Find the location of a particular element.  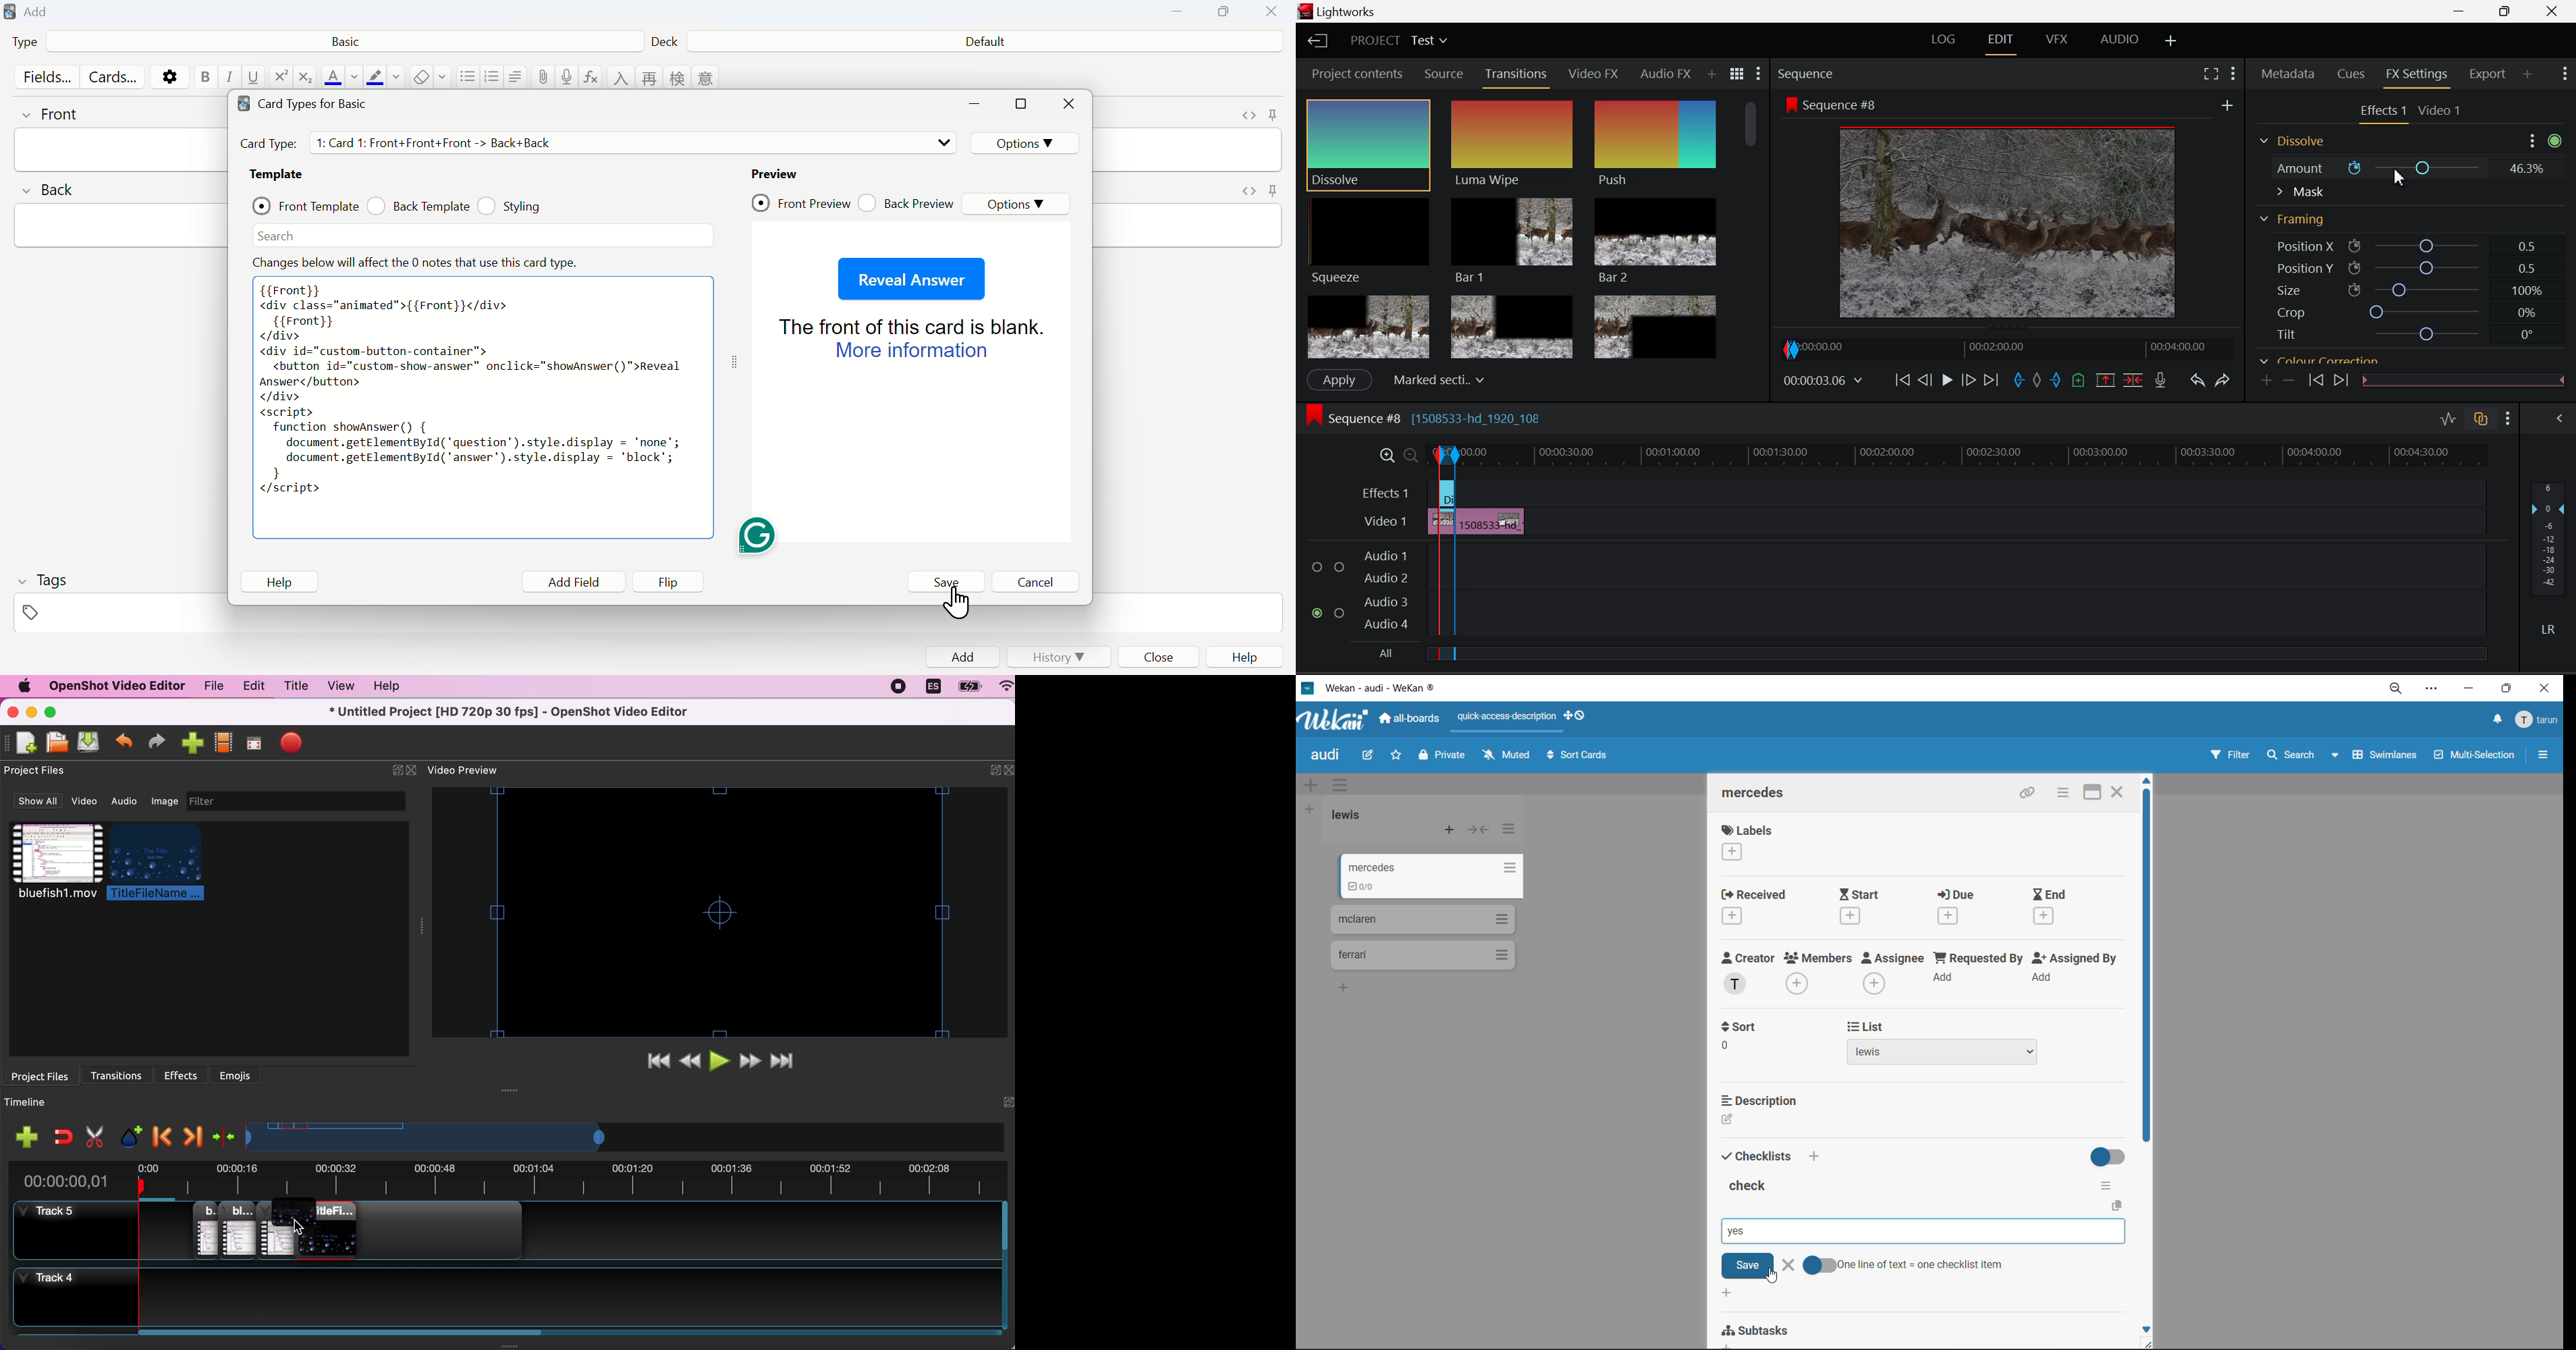

Back Template is located at coordinates (418, 205).